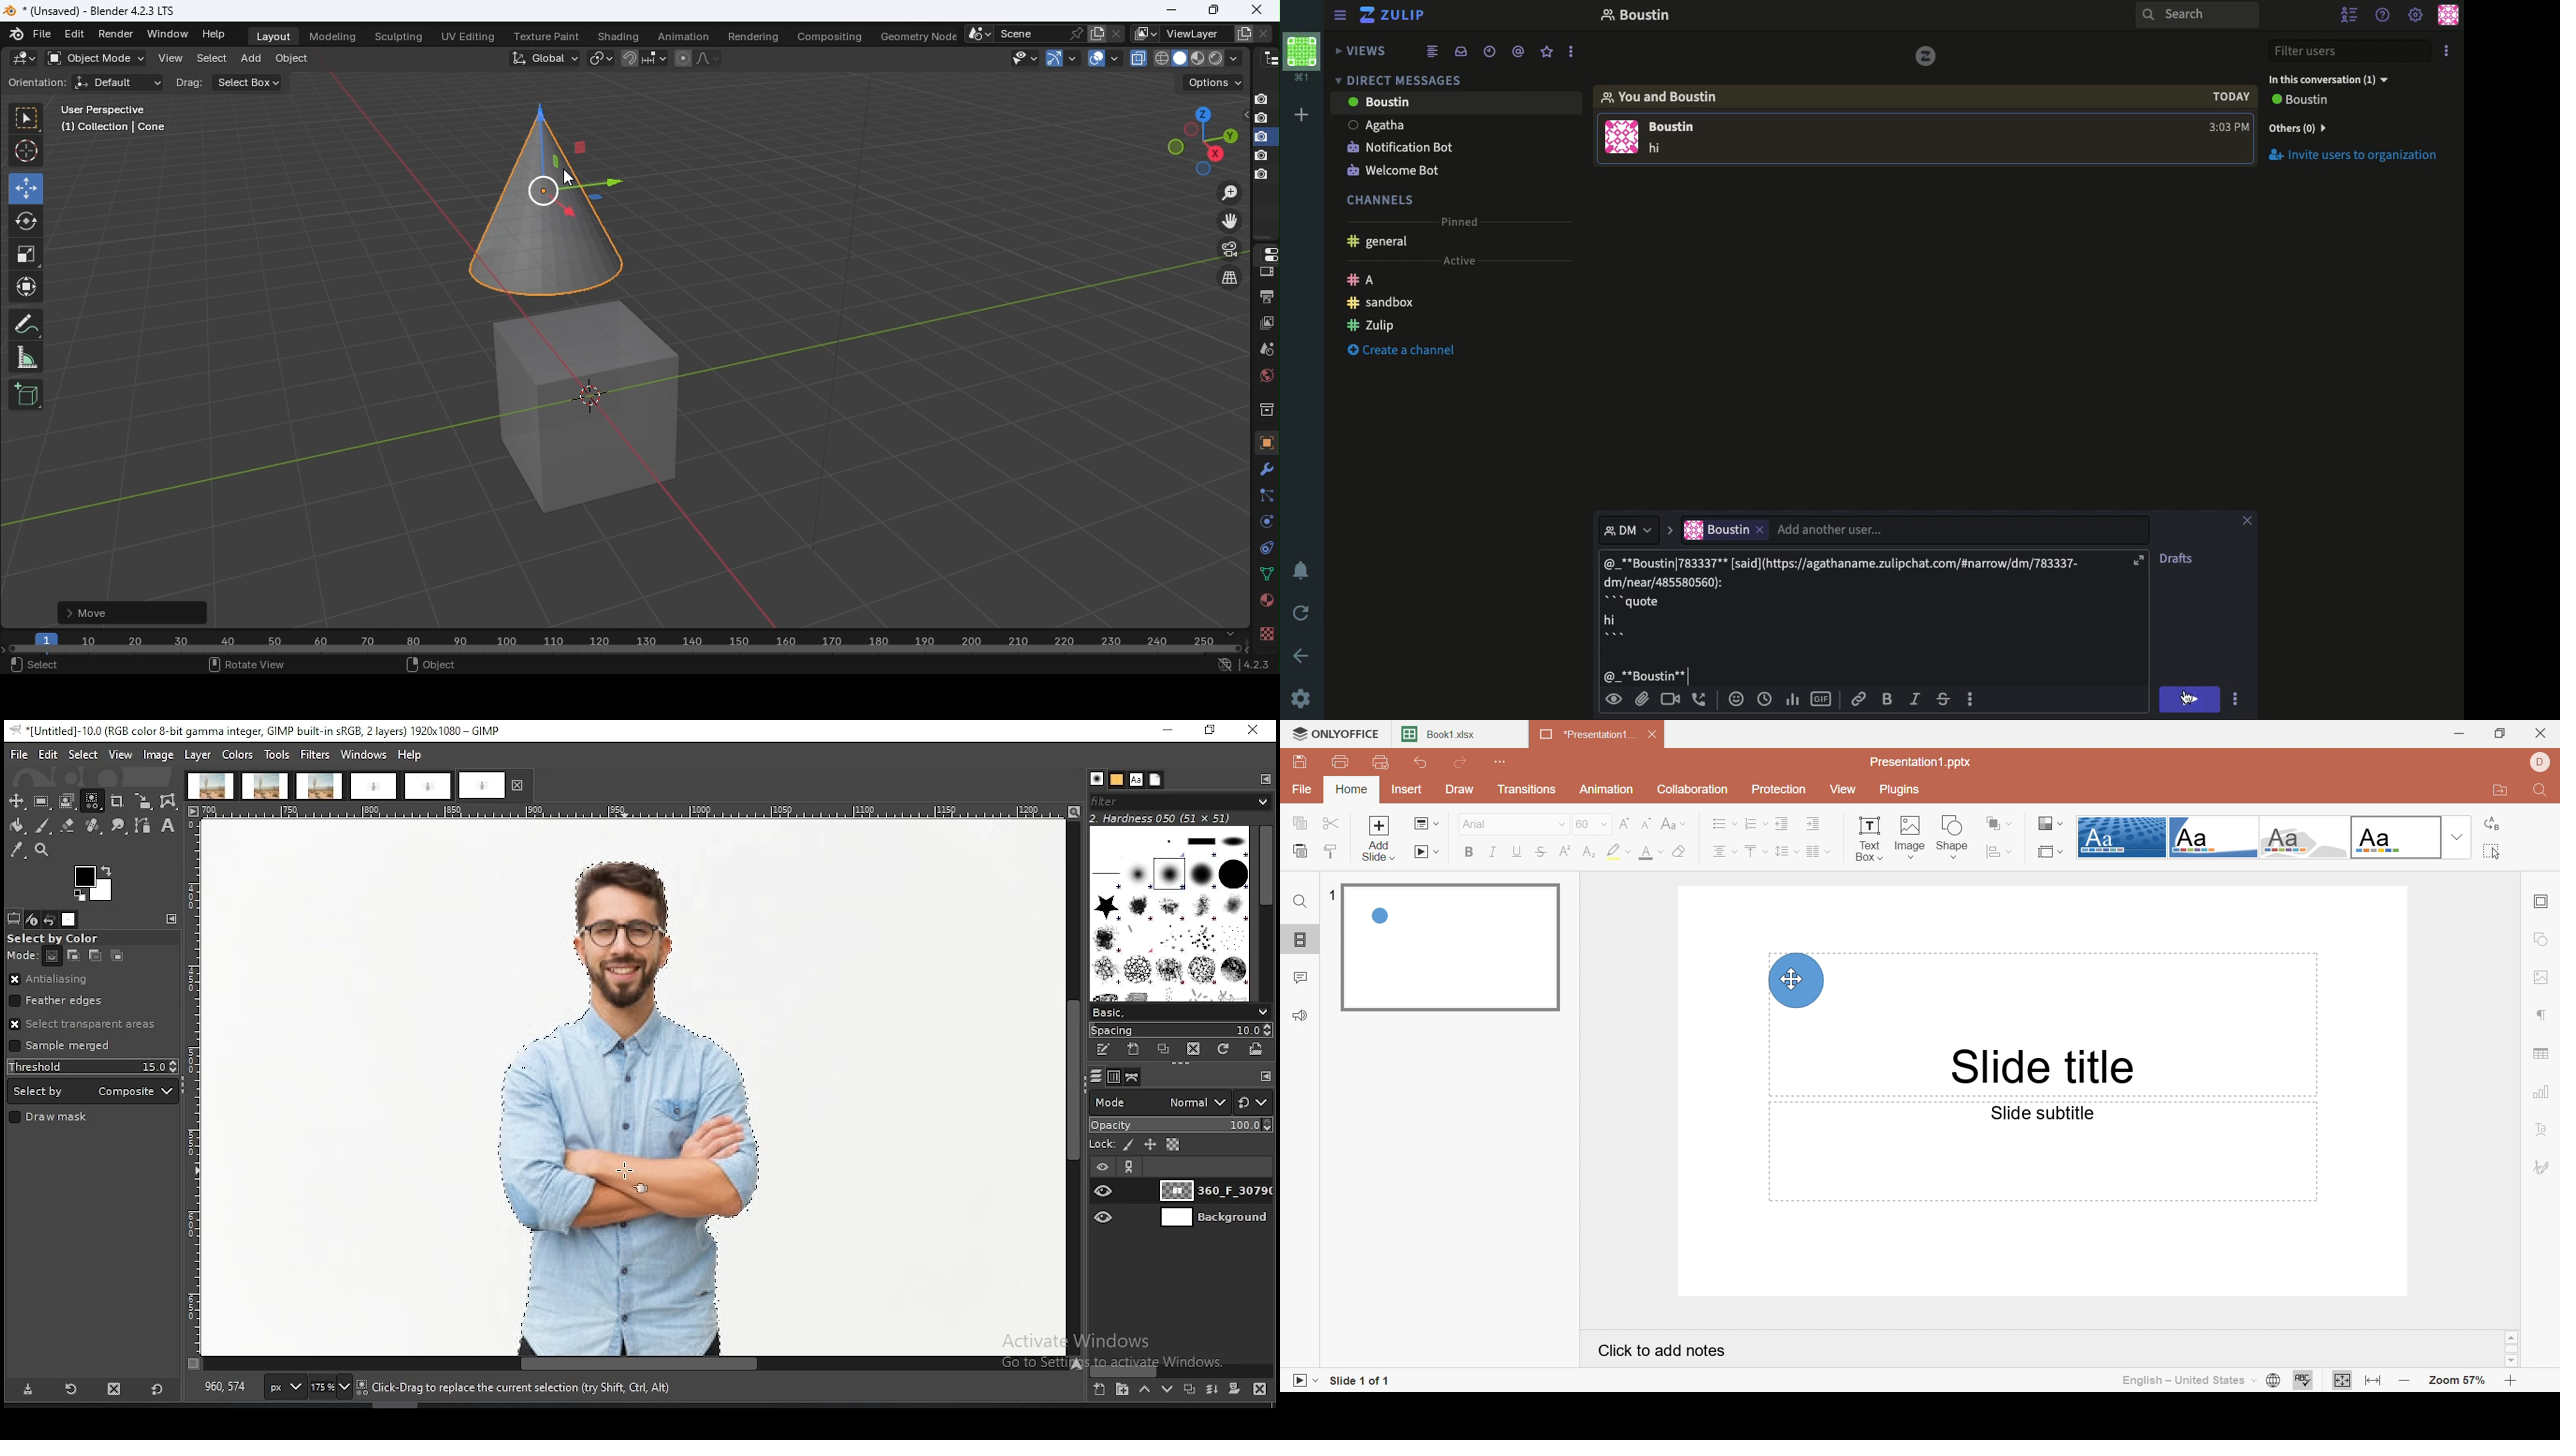 The height and width of the screenshot is (1456, 2576). I want to click on units, so click(284, 1387).